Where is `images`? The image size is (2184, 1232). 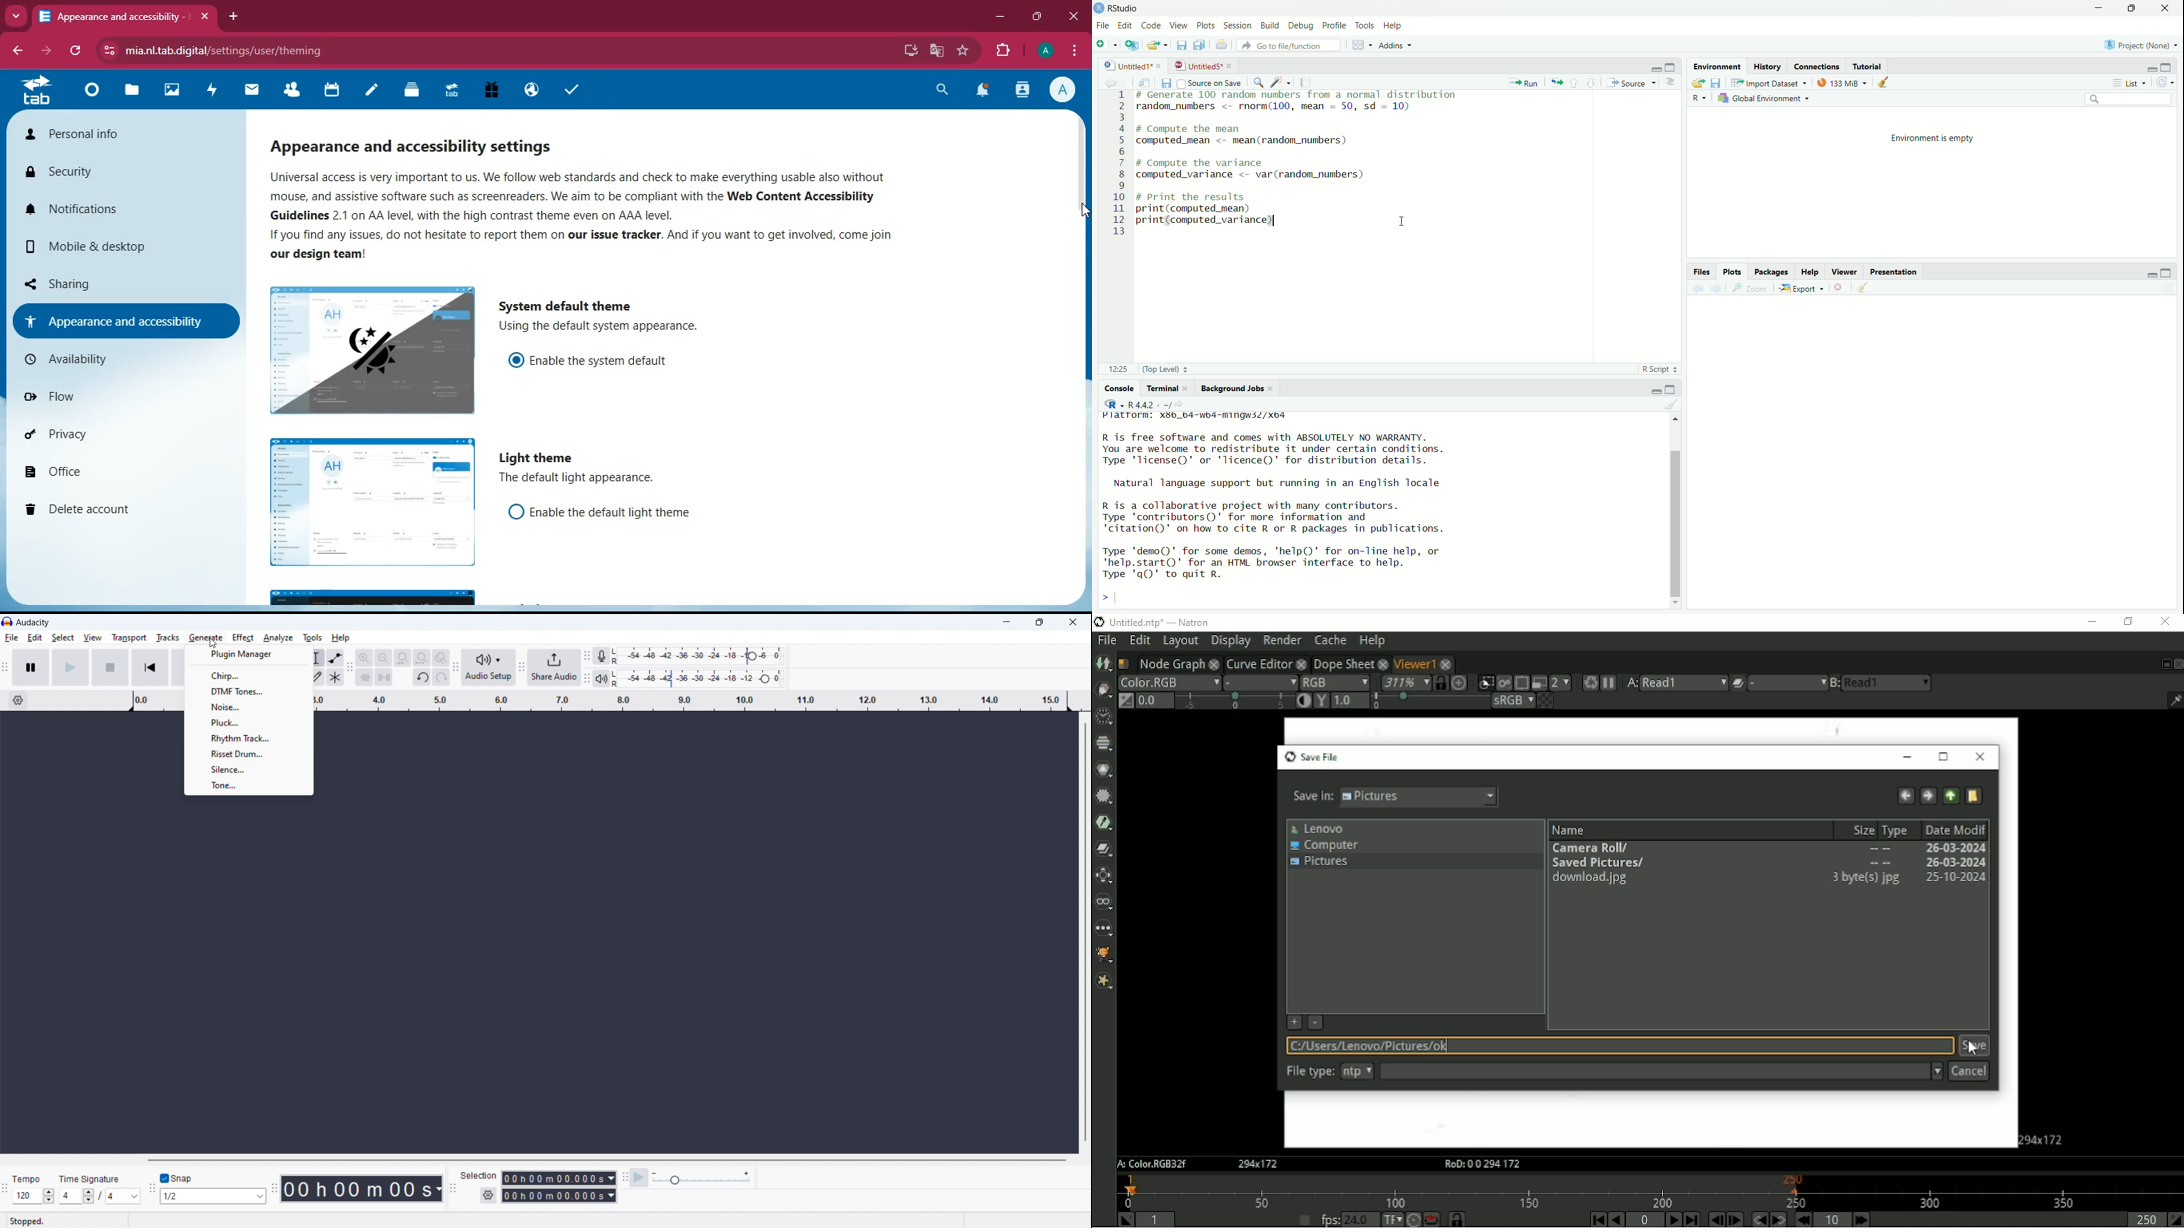
images is located at coordinates (170, 90).